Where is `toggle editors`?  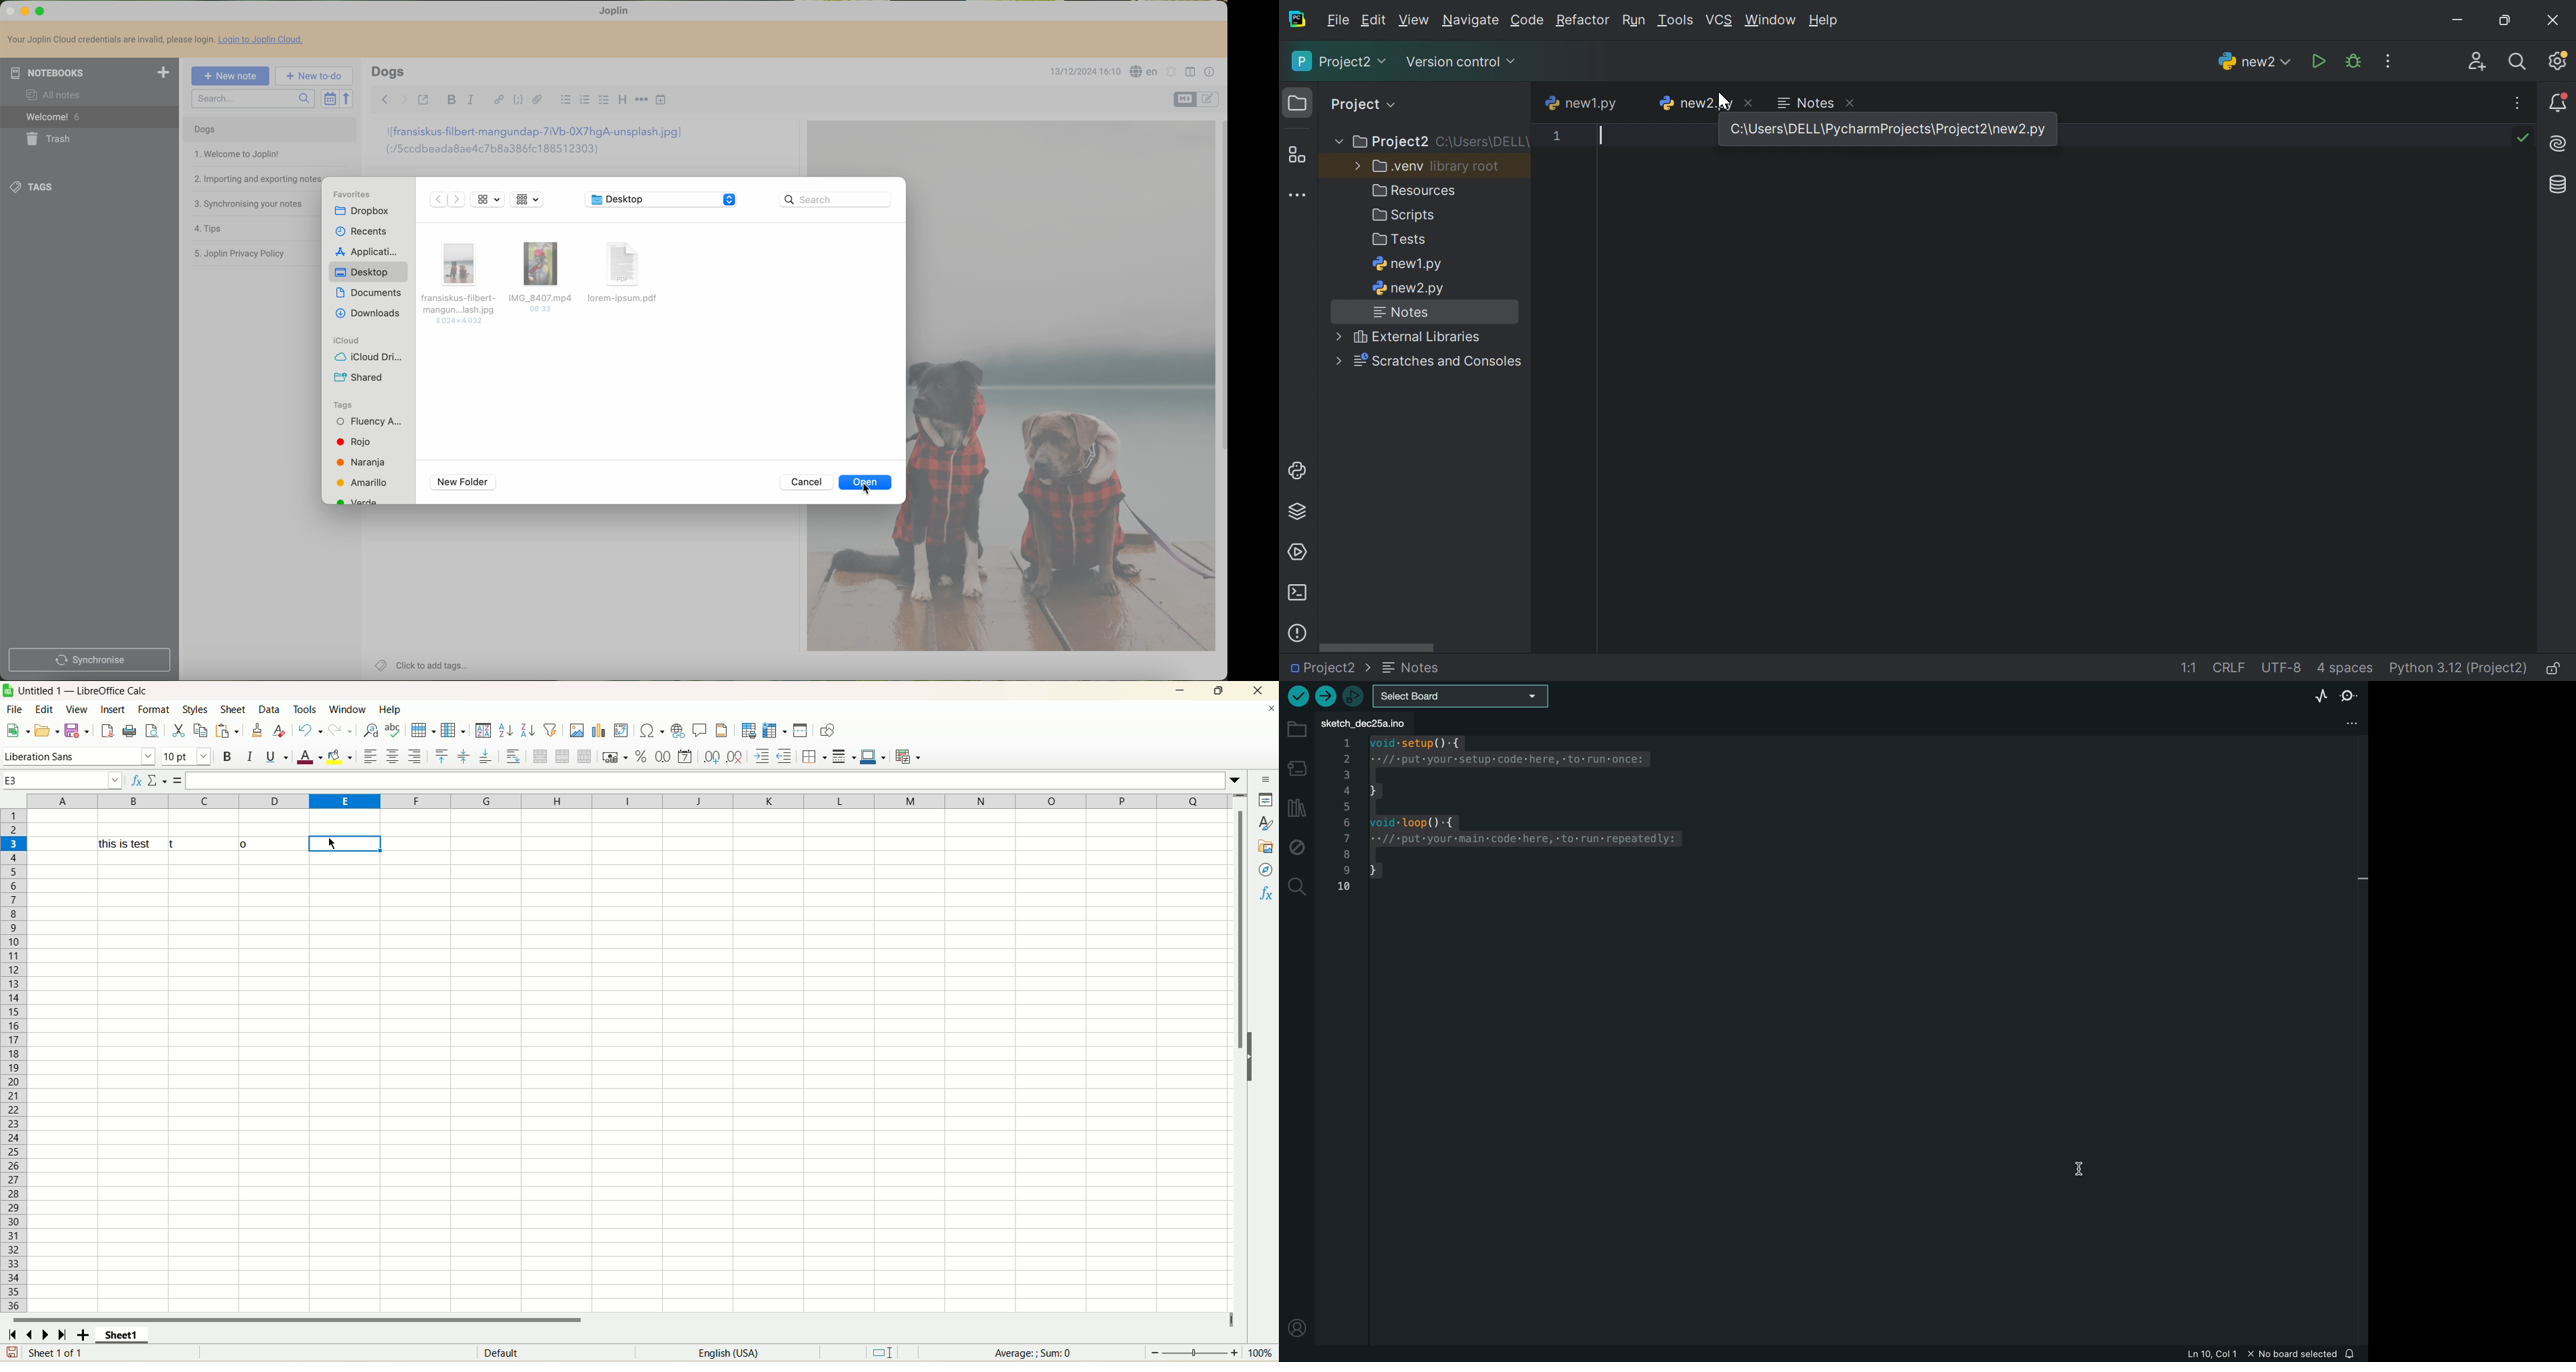 toggle editors is located at coordinates (1209, 99).